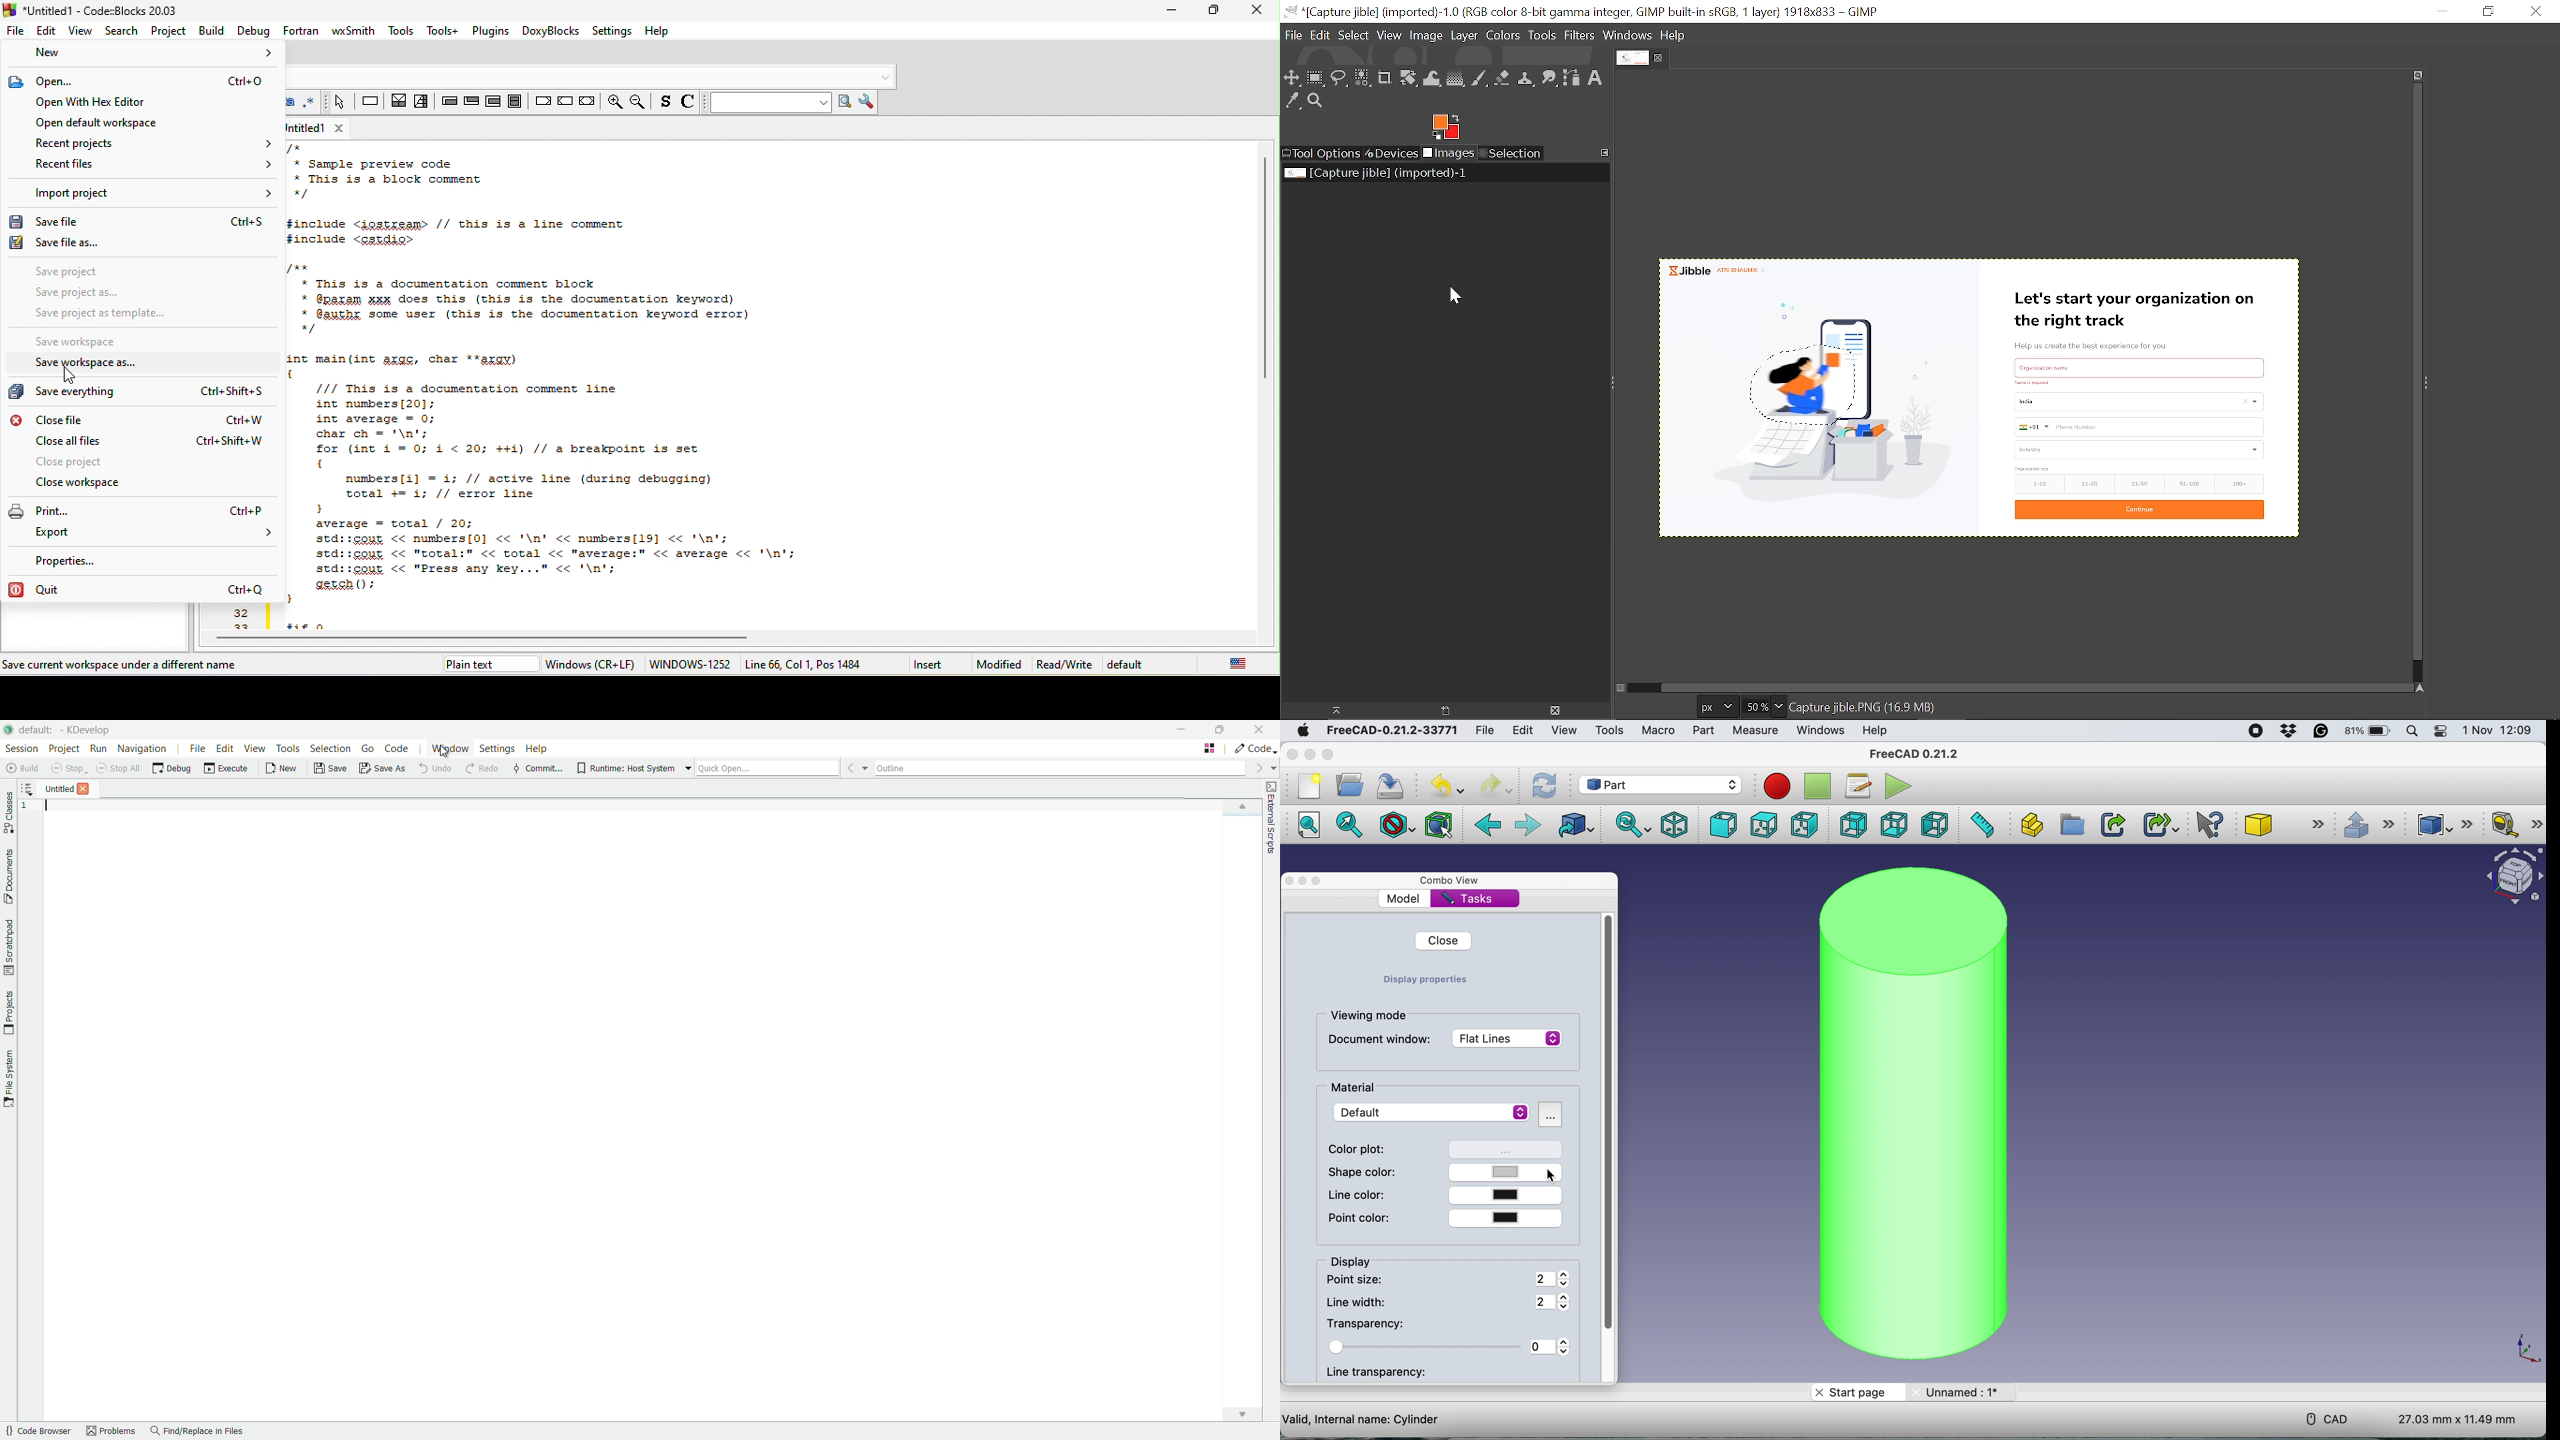  What do you see at coordinates (1446, 127) in the screenshot?
I see `Foreground color` at bounding box center [1446, 127].